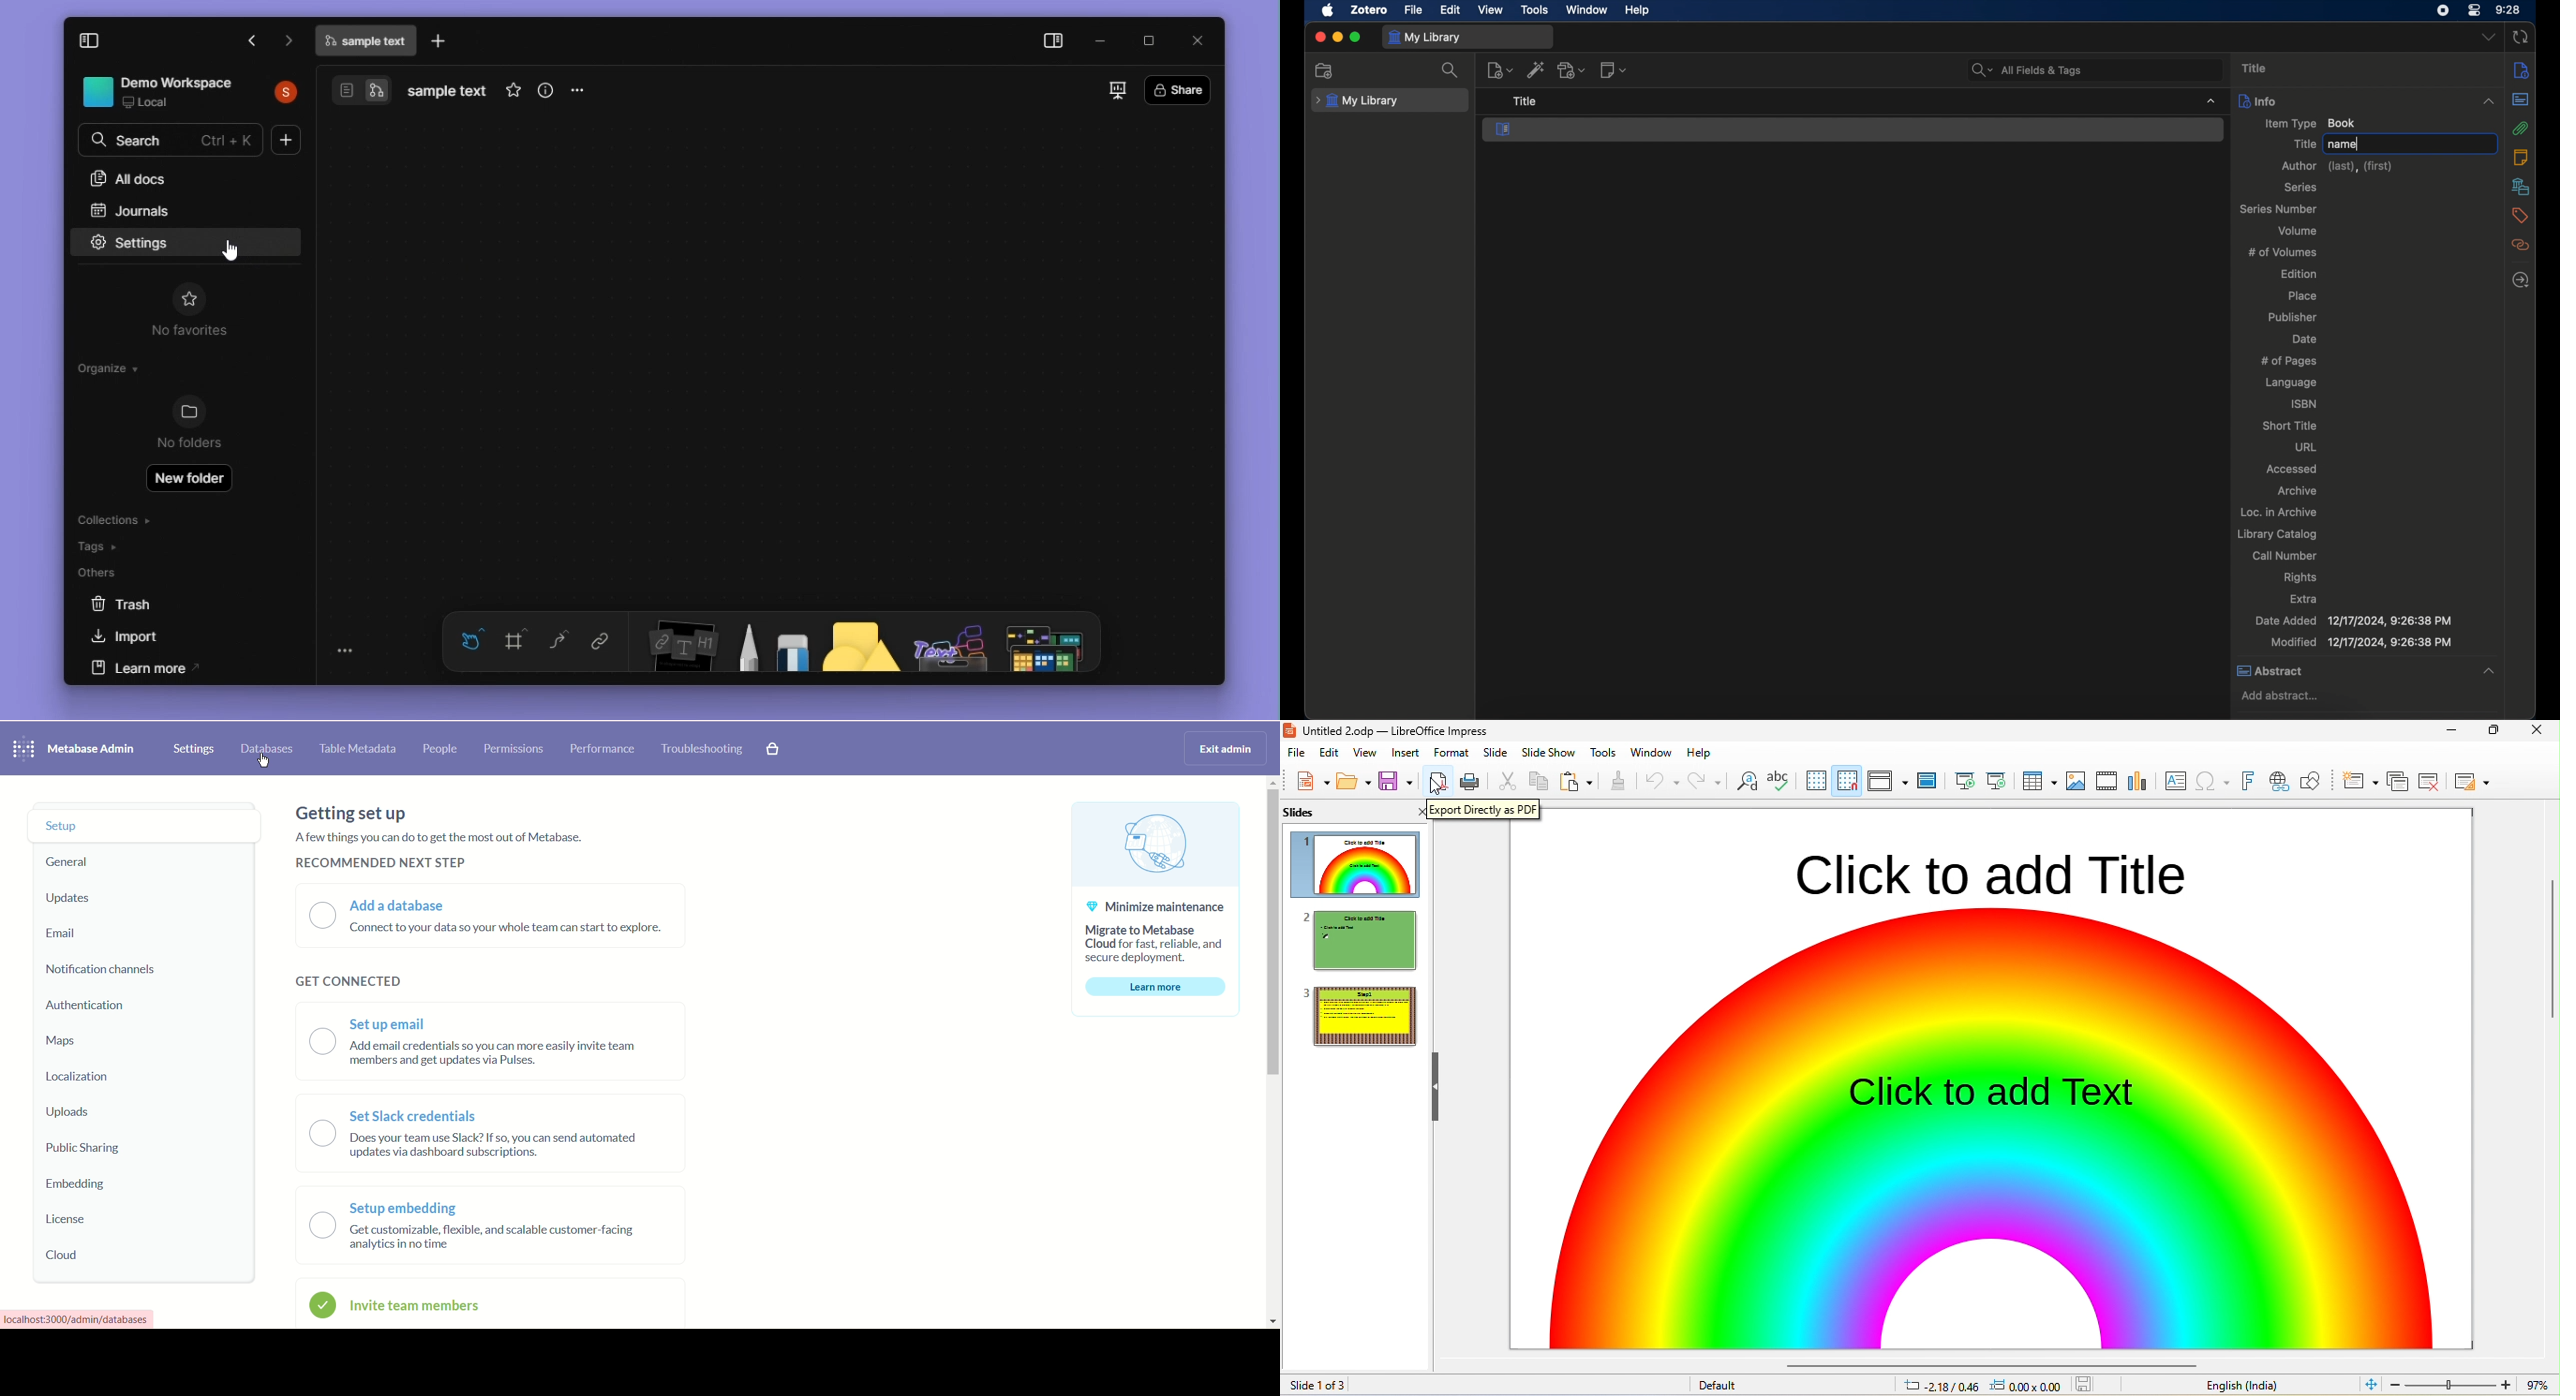 Image resolution: width=2576 pixels, height=1400 pixels. What do you see at coordinates (2521, 38) in the screenshot?
I see `sync` at bounding box center [2521, 38].